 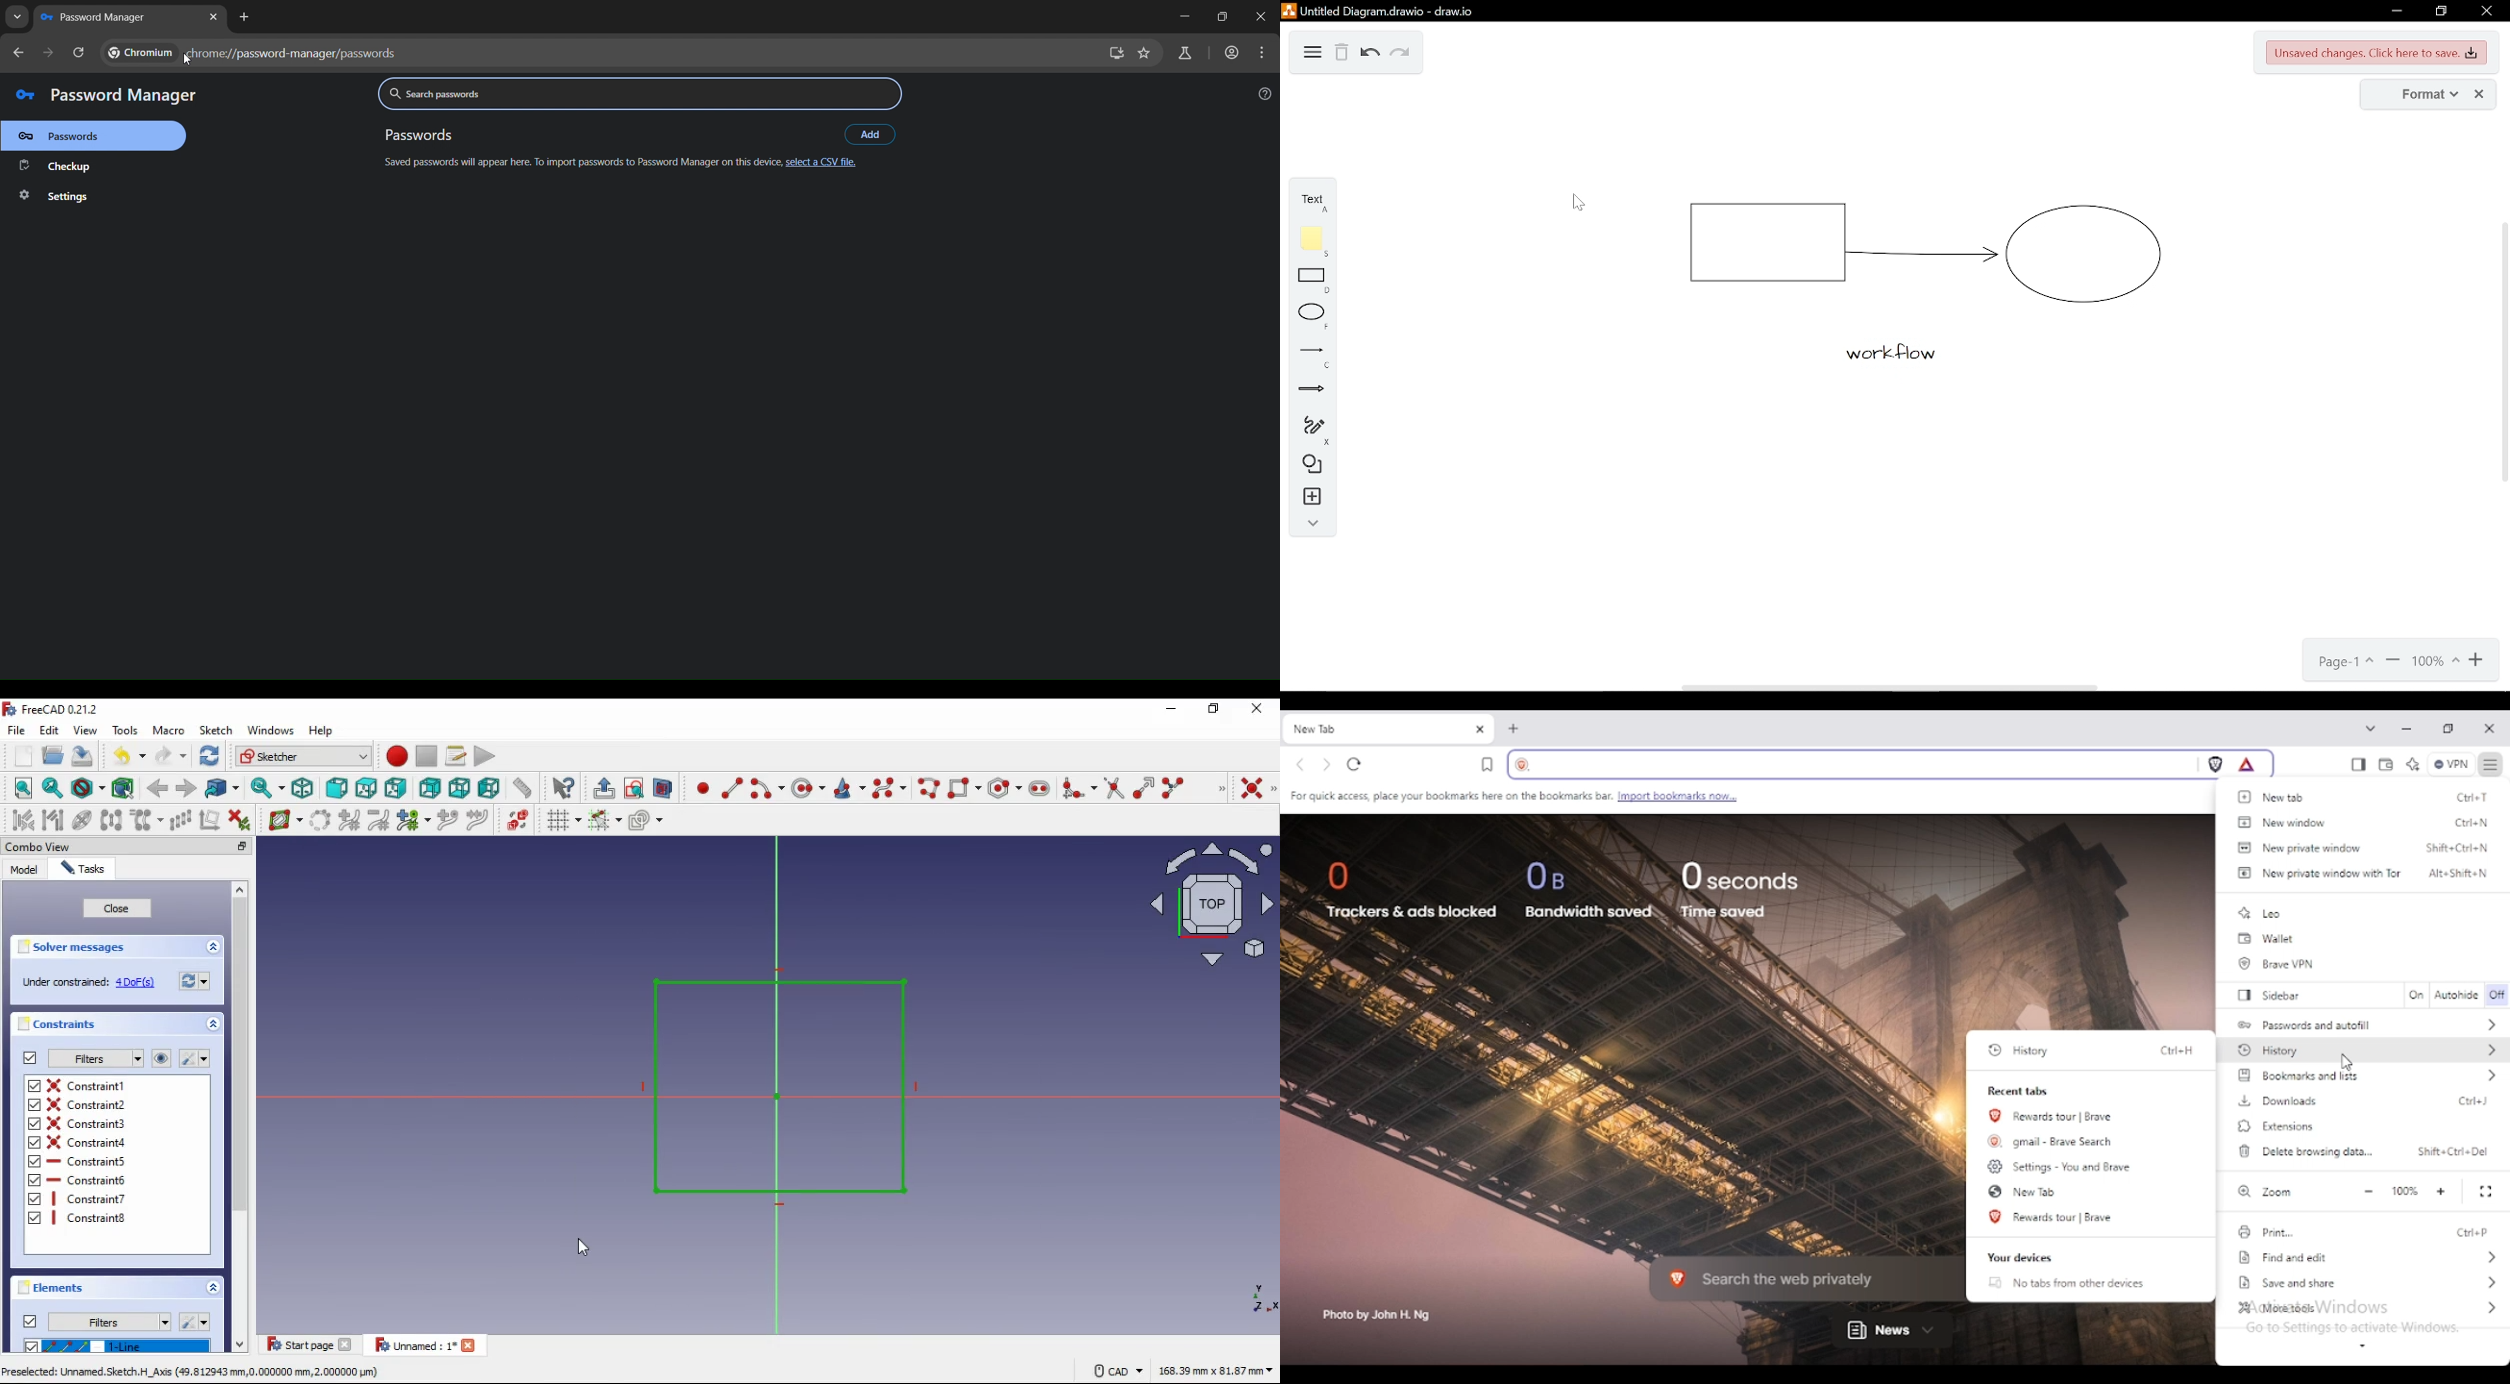 What do you see at coordinates (2369, 1192) in the screenshot?
I see `make text smaller` at bounding box center [2369, 1192].